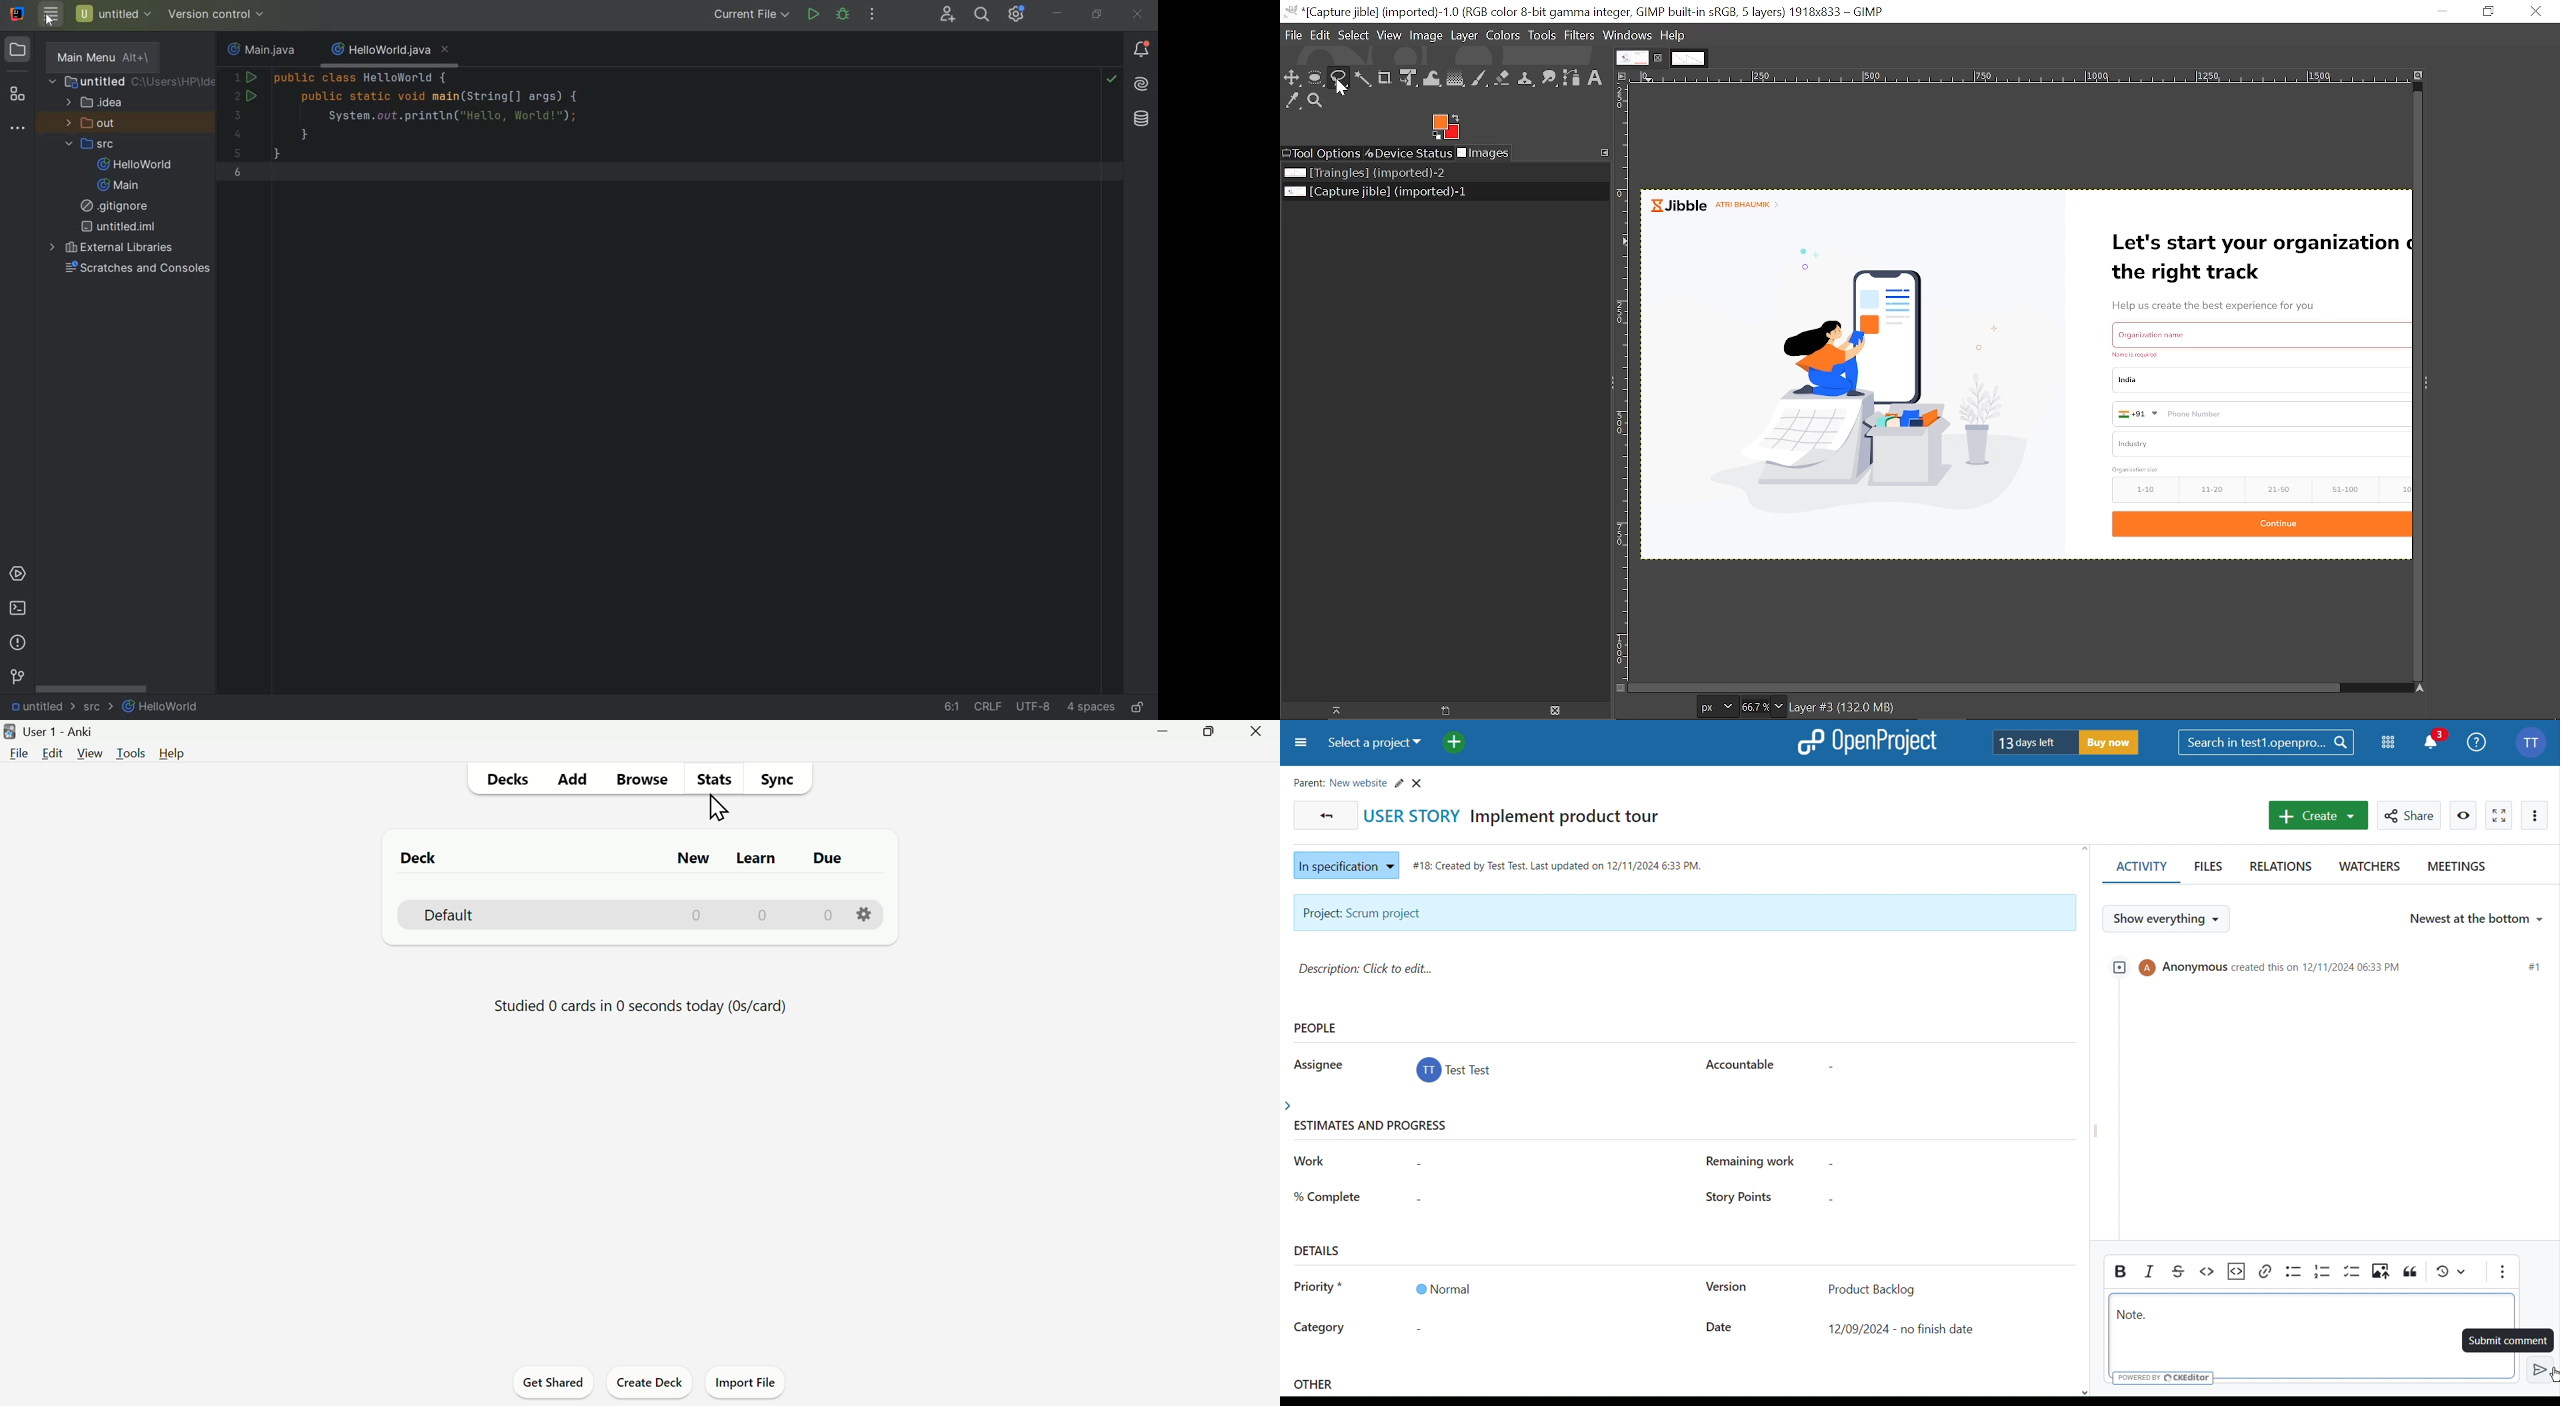 The width and height of the screenshot is (2576, 1428). I want to click on Project: Scrum project, so click(1683, 913).